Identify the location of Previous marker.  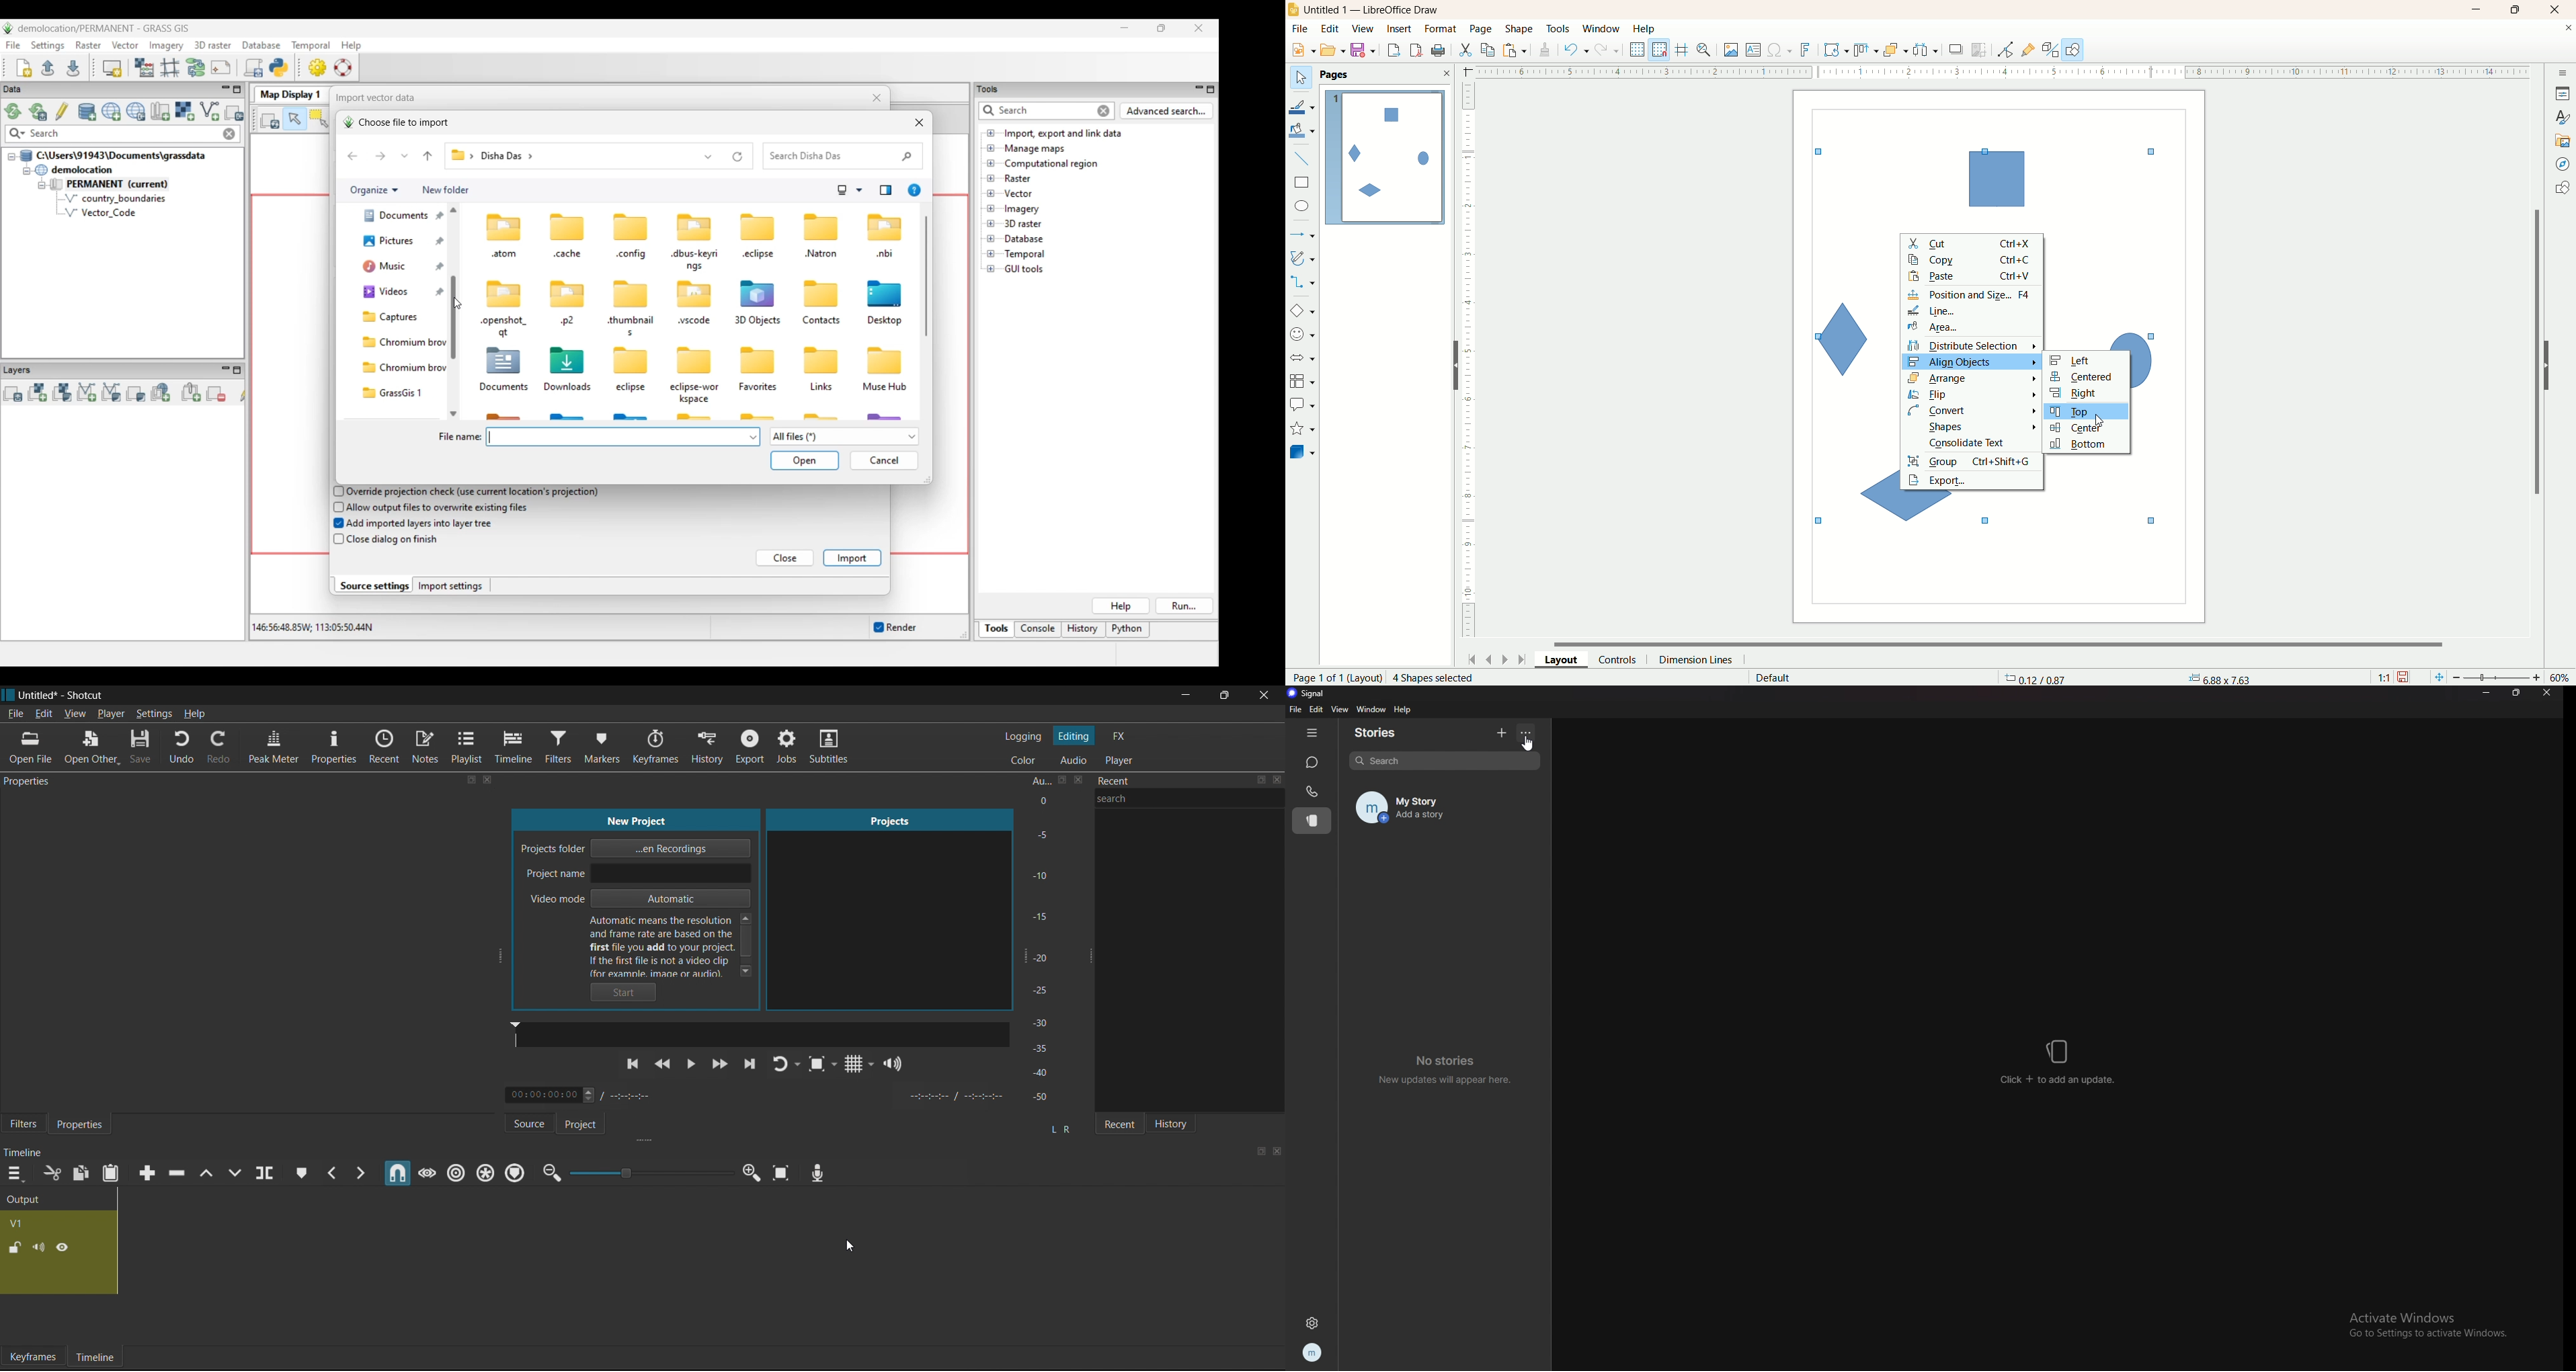
(332, 1173).